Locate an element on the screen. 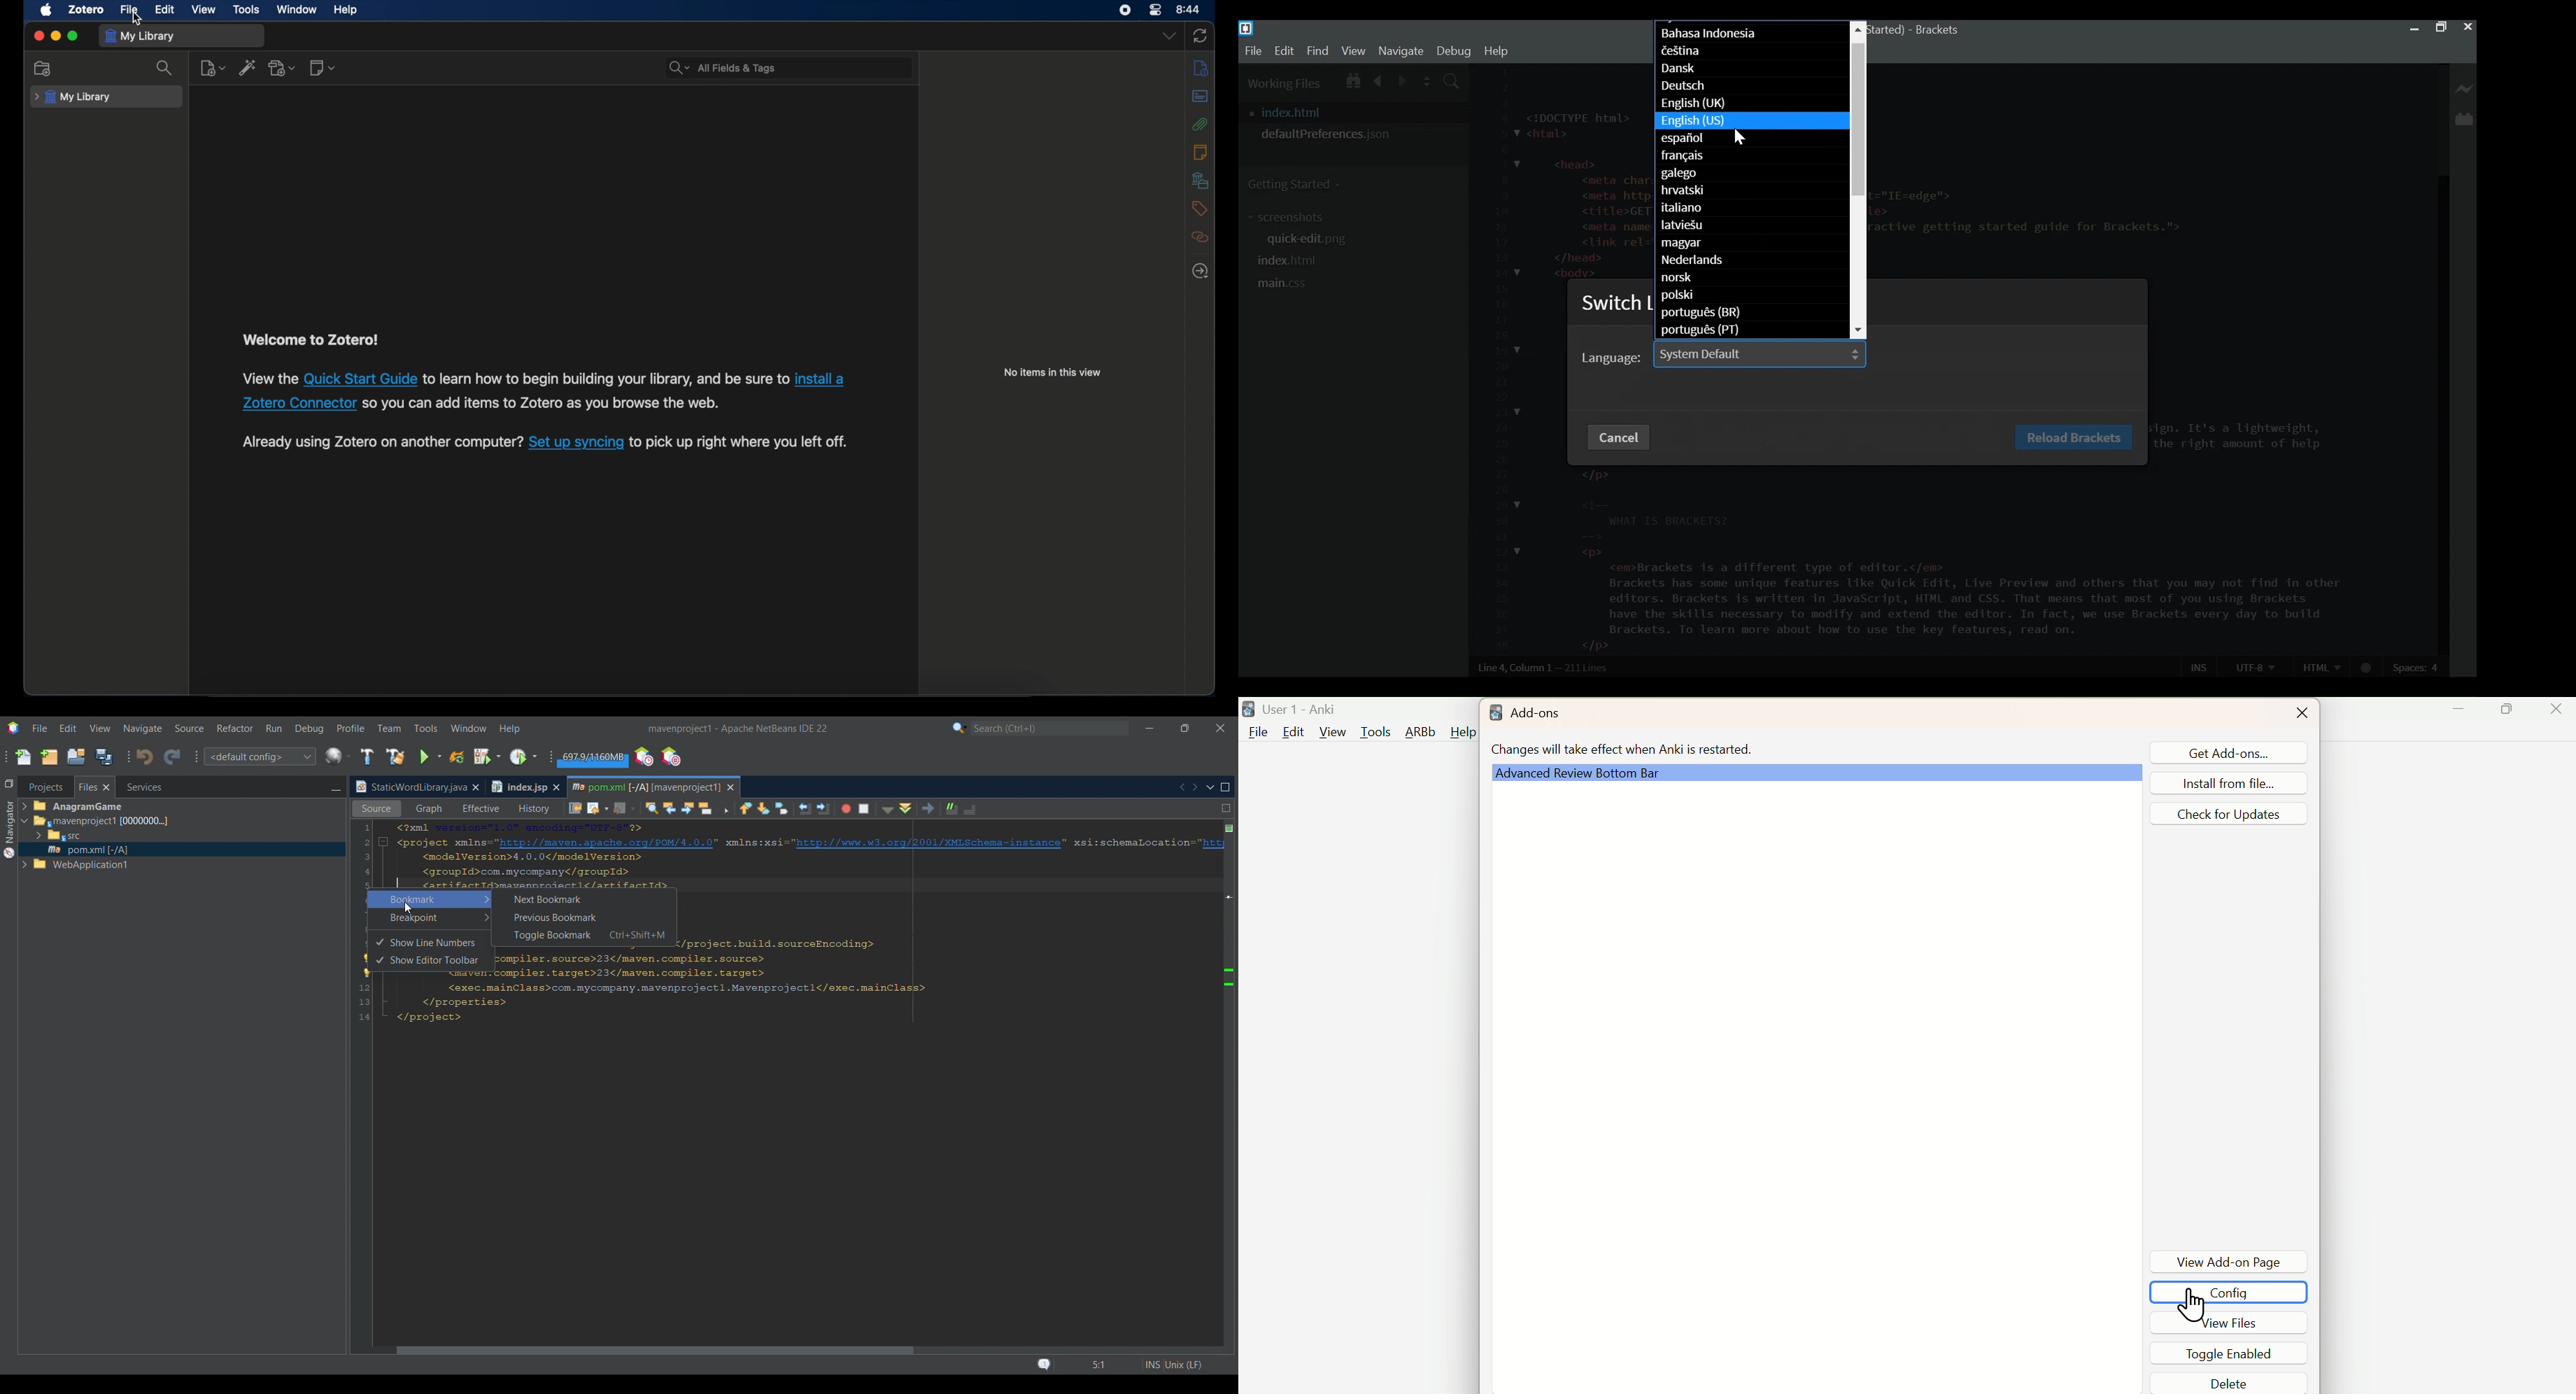  Close is located at coordinates (2467, 27).